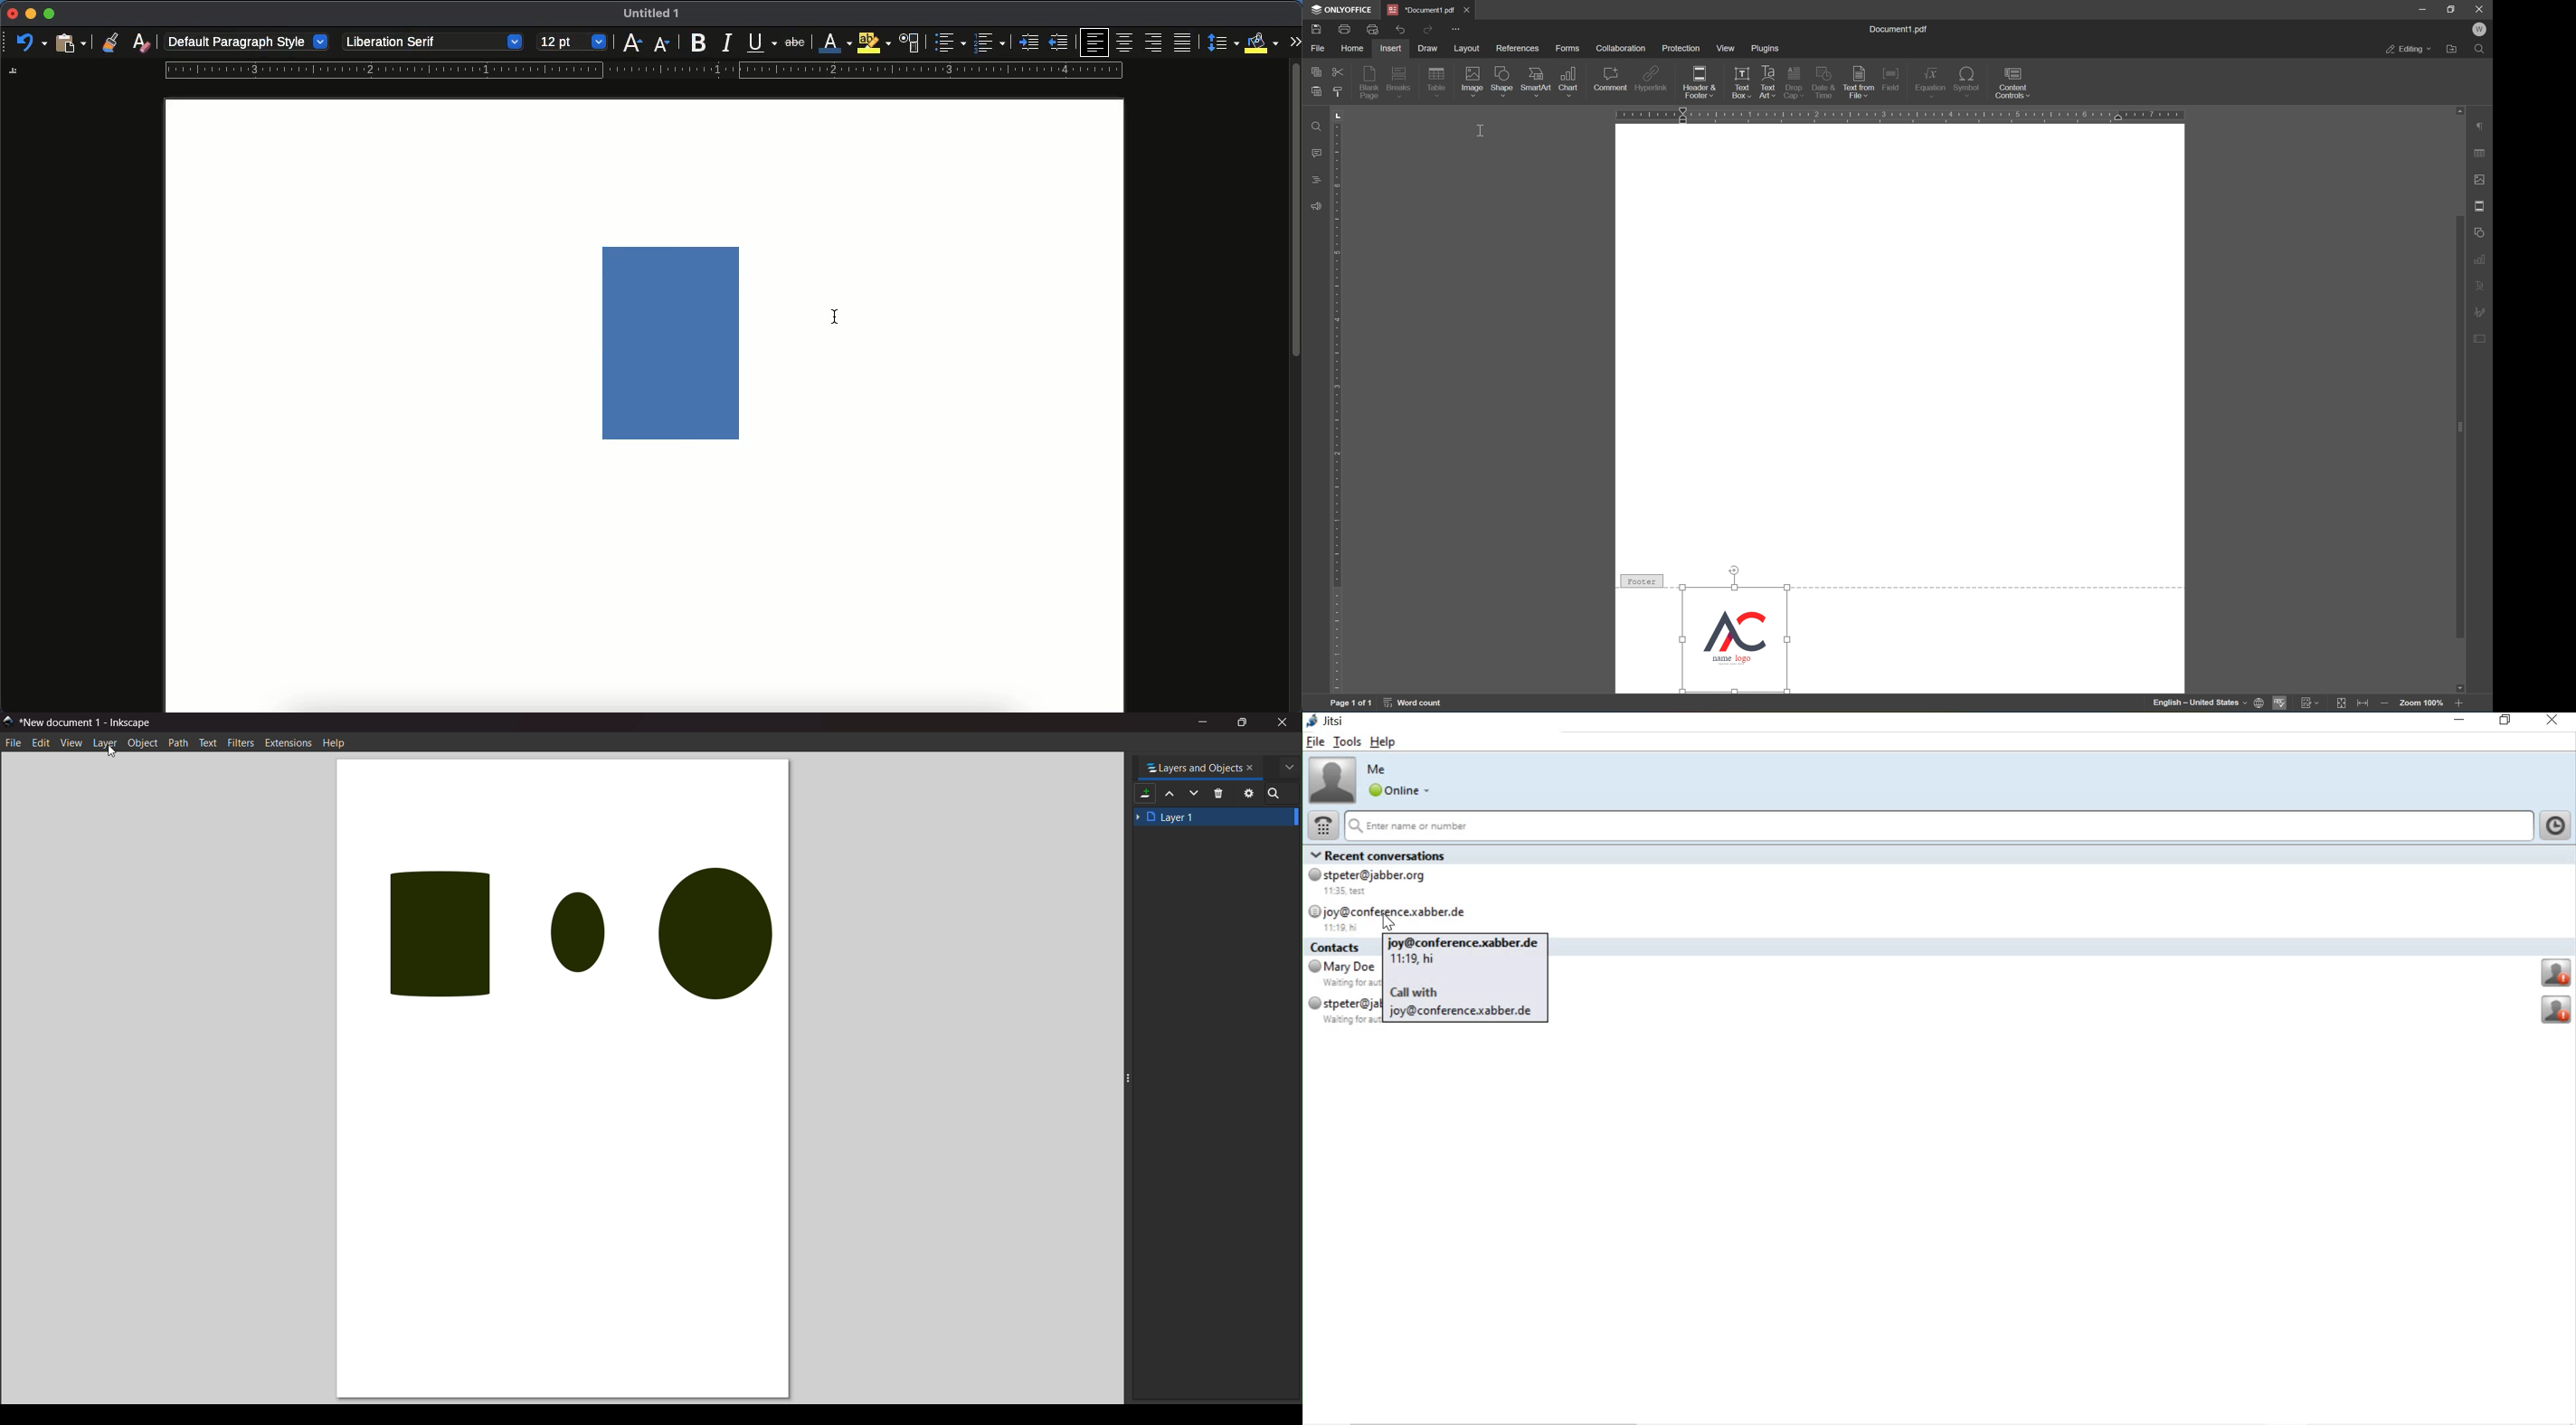 This screenshot has height=1428, width=2576. Describe the element at coordinates (1429, 32) in the screenshot. I see `redo` at that location.